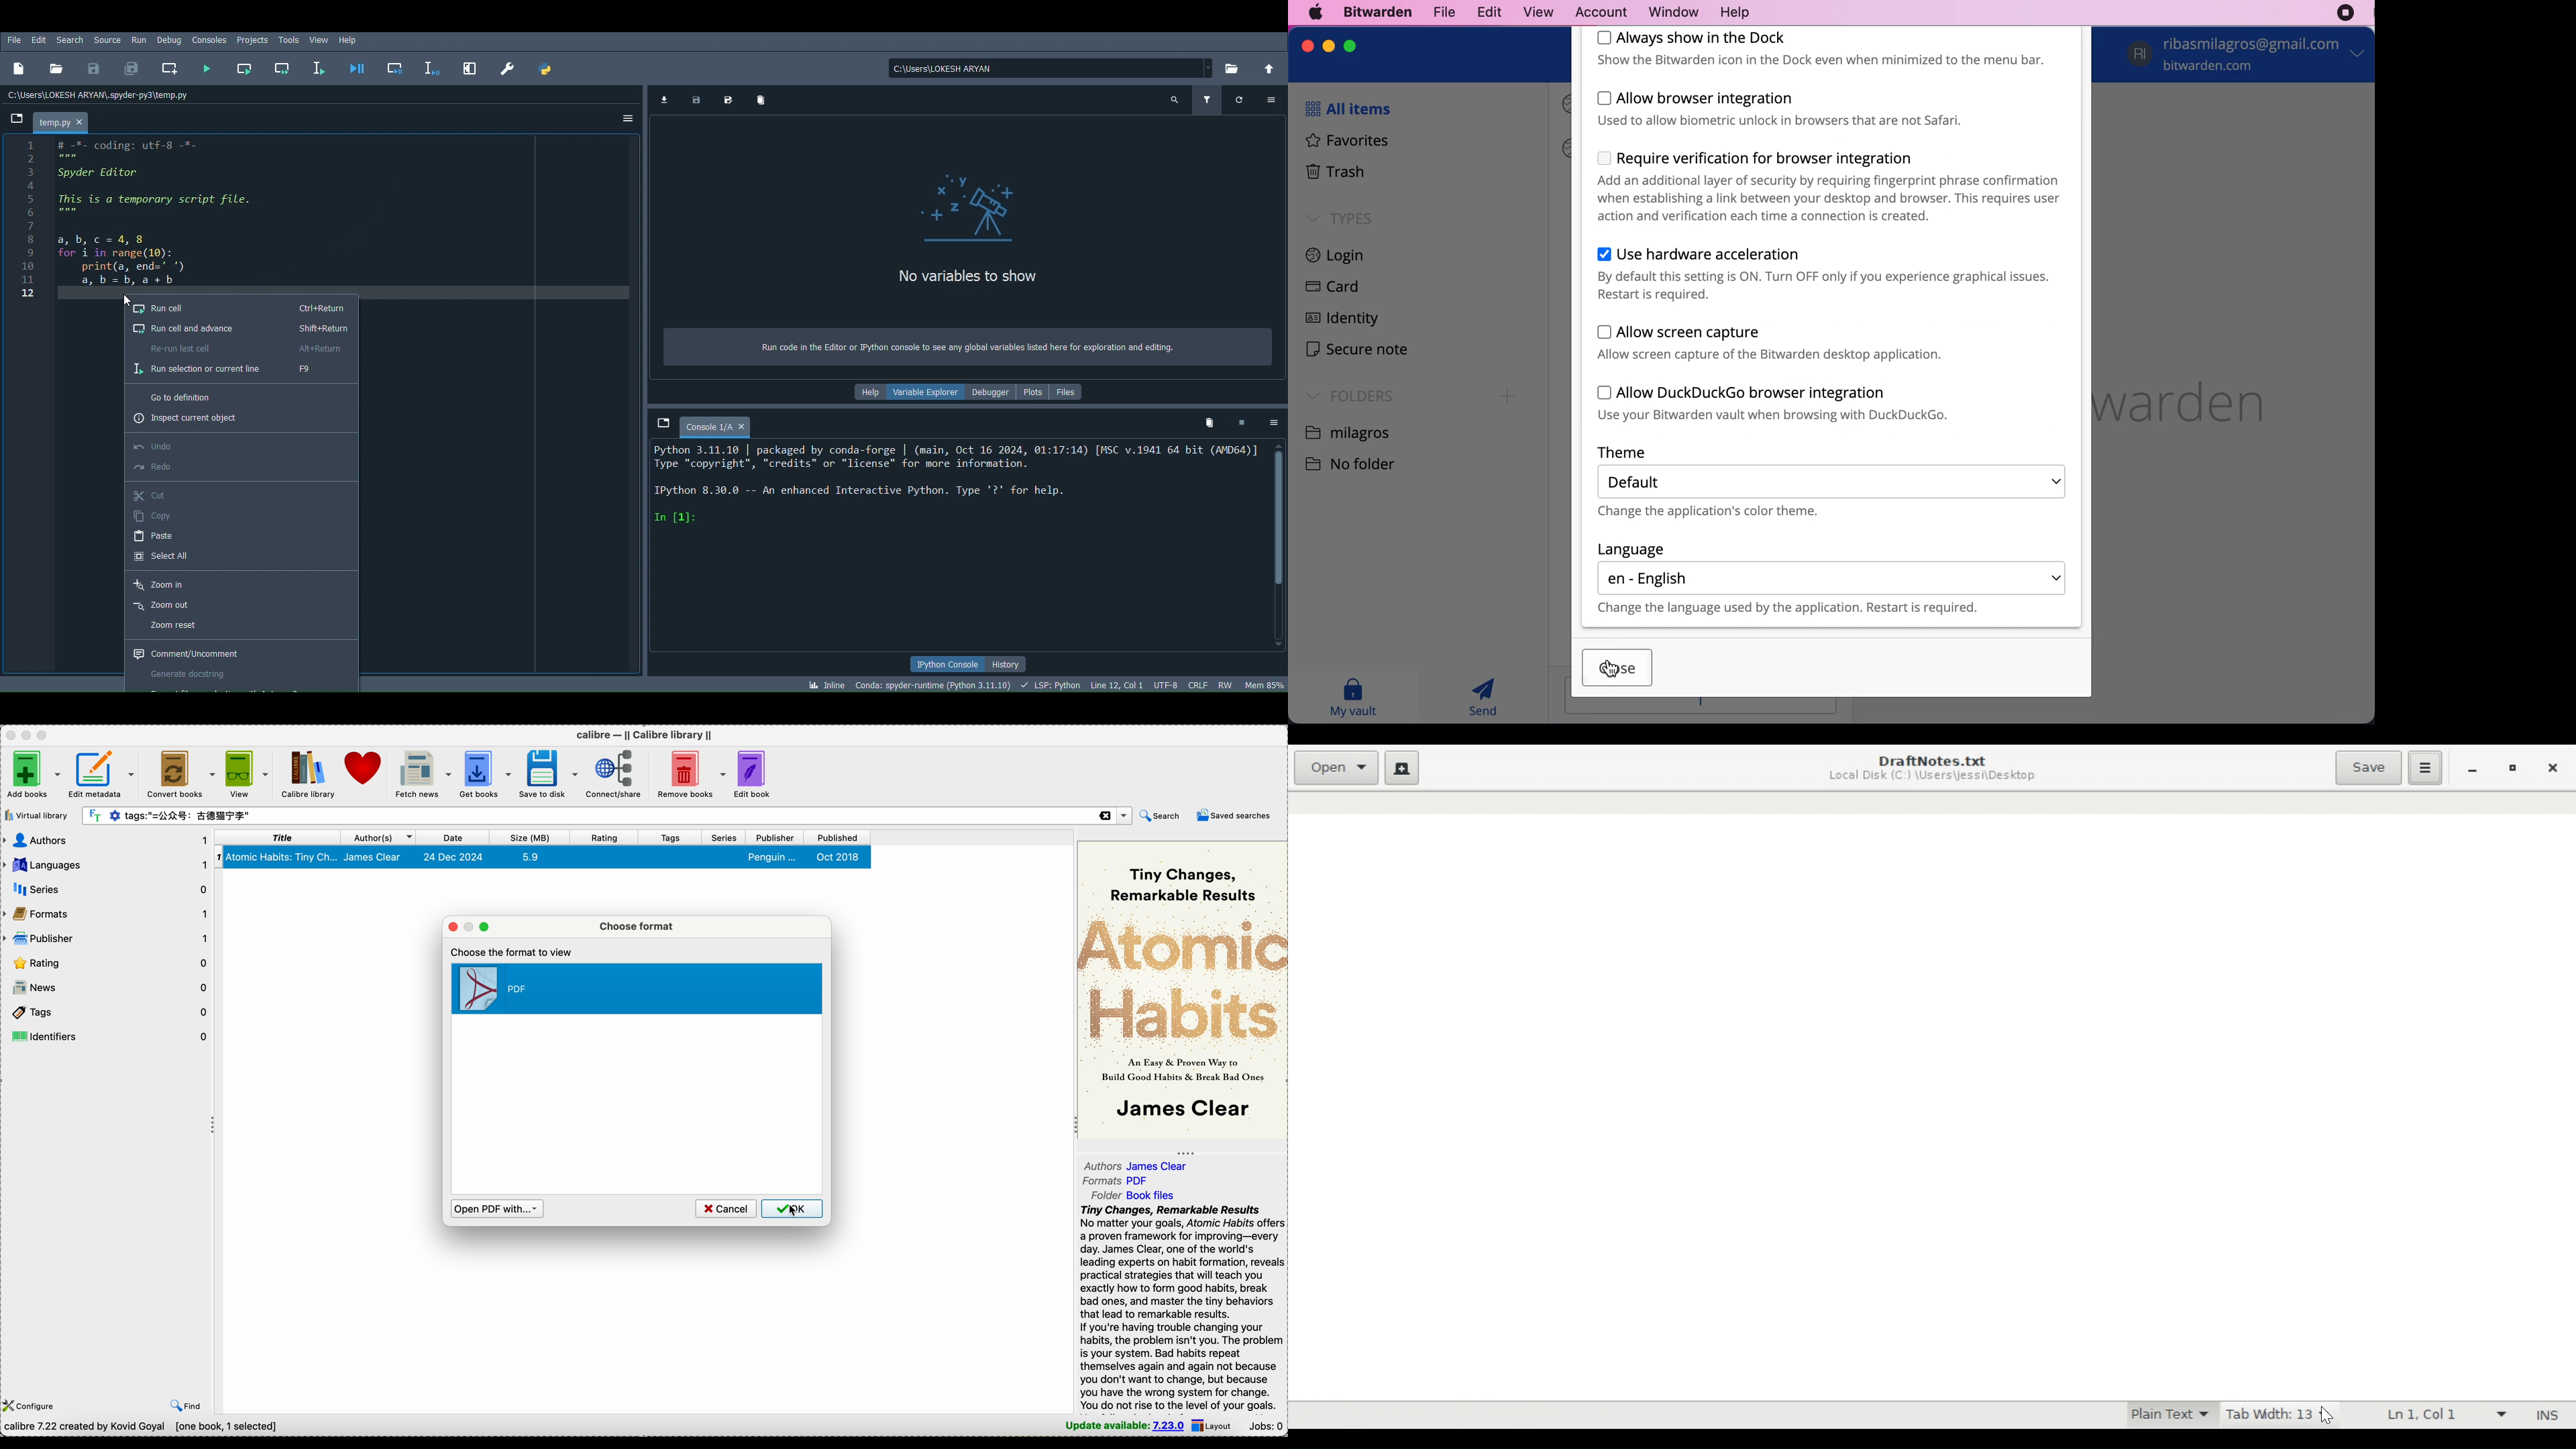 This screenshot has height=1456, width=2576. What do you see at coordinates (665, 422) in the screenshot?
I see `Browse tabs` at bounding box center [665, 422].